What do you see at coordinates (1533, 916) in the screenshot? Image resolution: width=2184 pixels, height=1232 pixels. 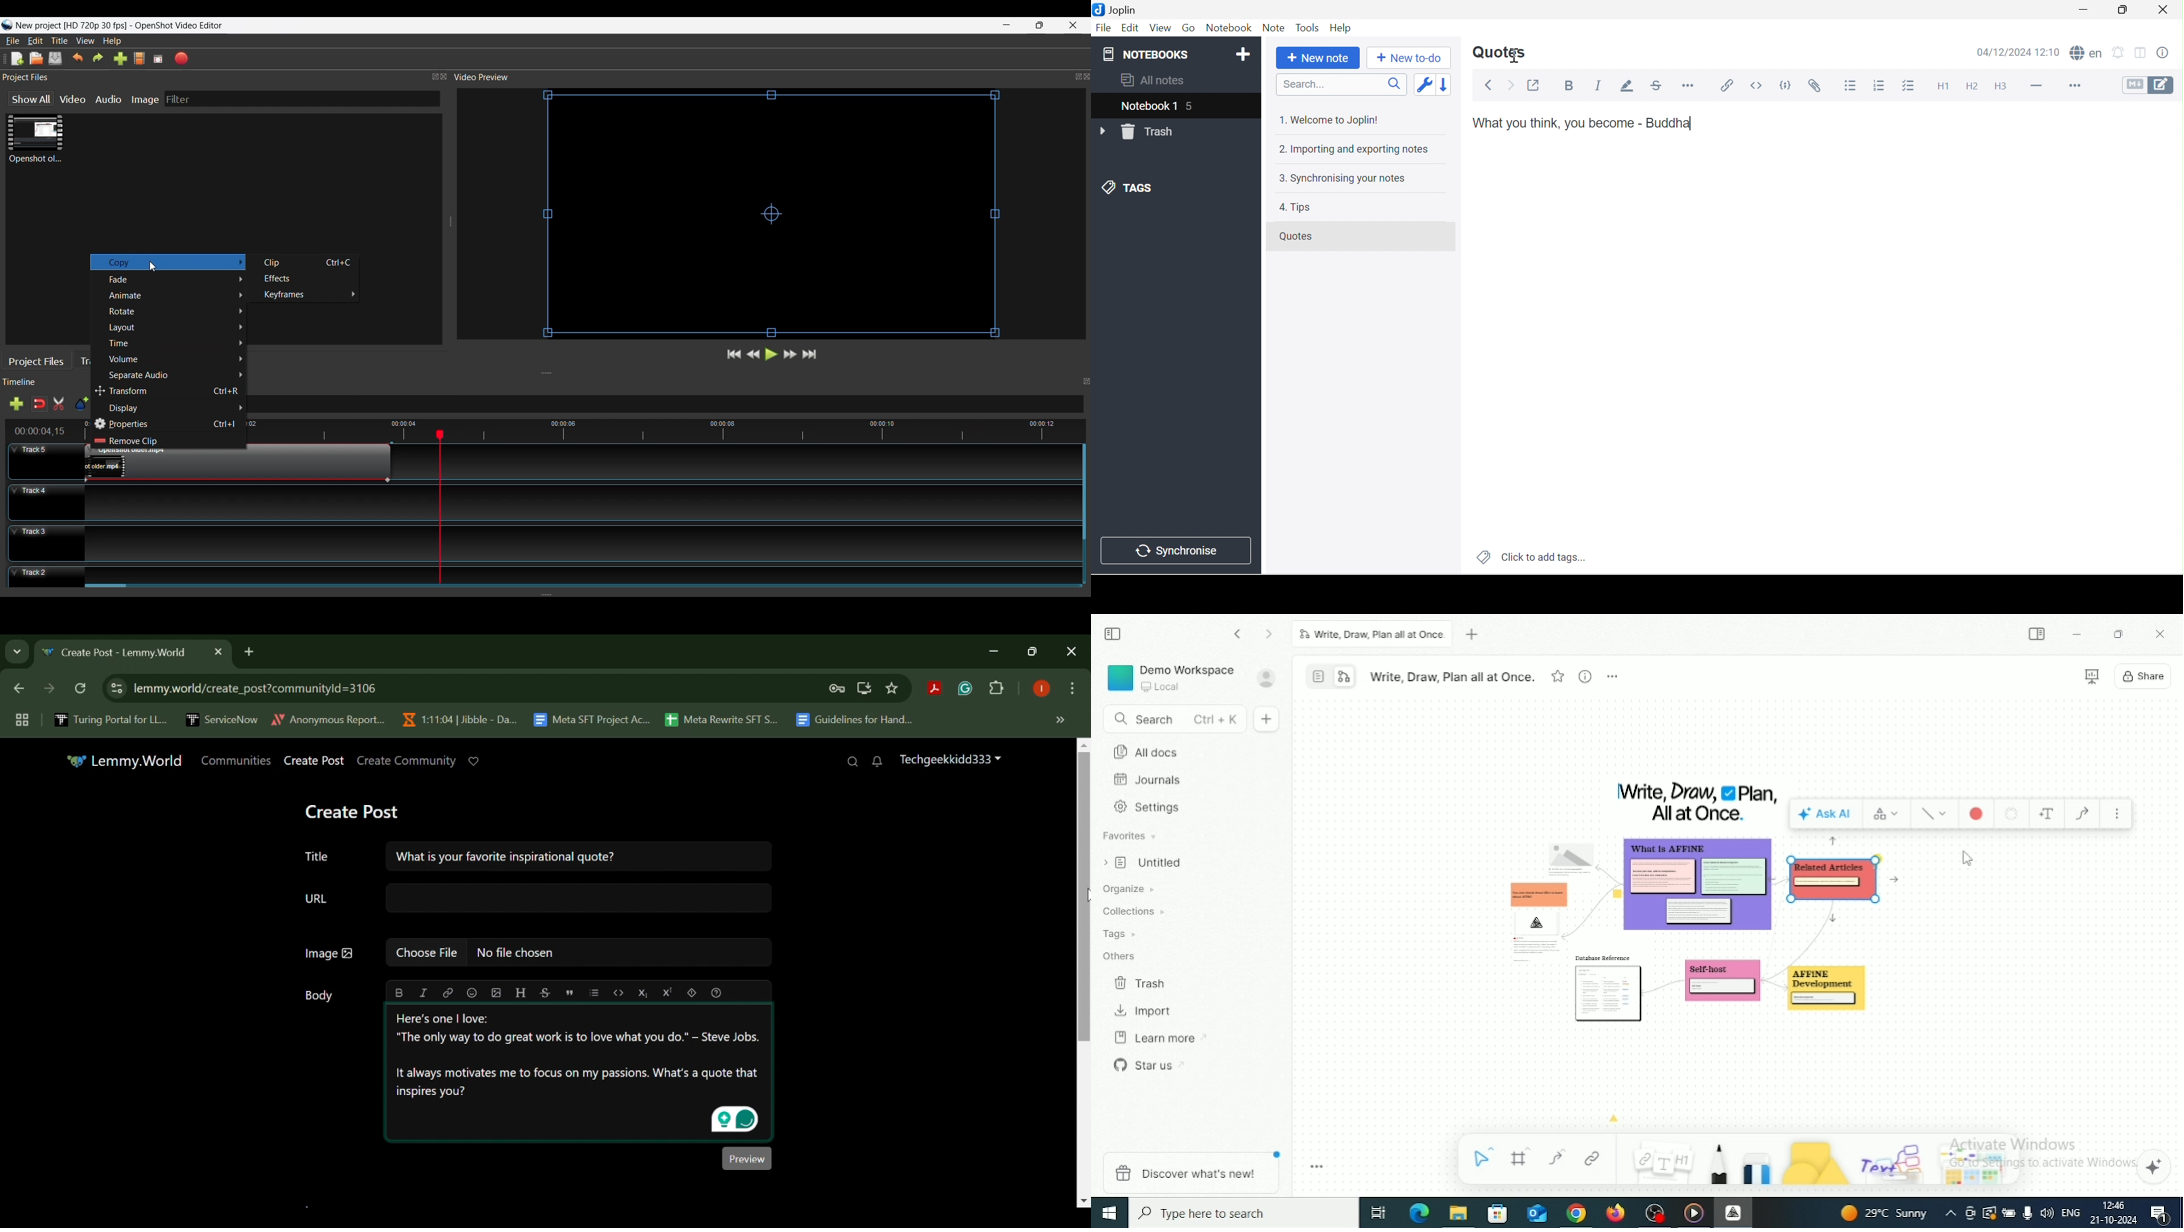 I see `Sticky notes` at bounding box center [1533, 916].